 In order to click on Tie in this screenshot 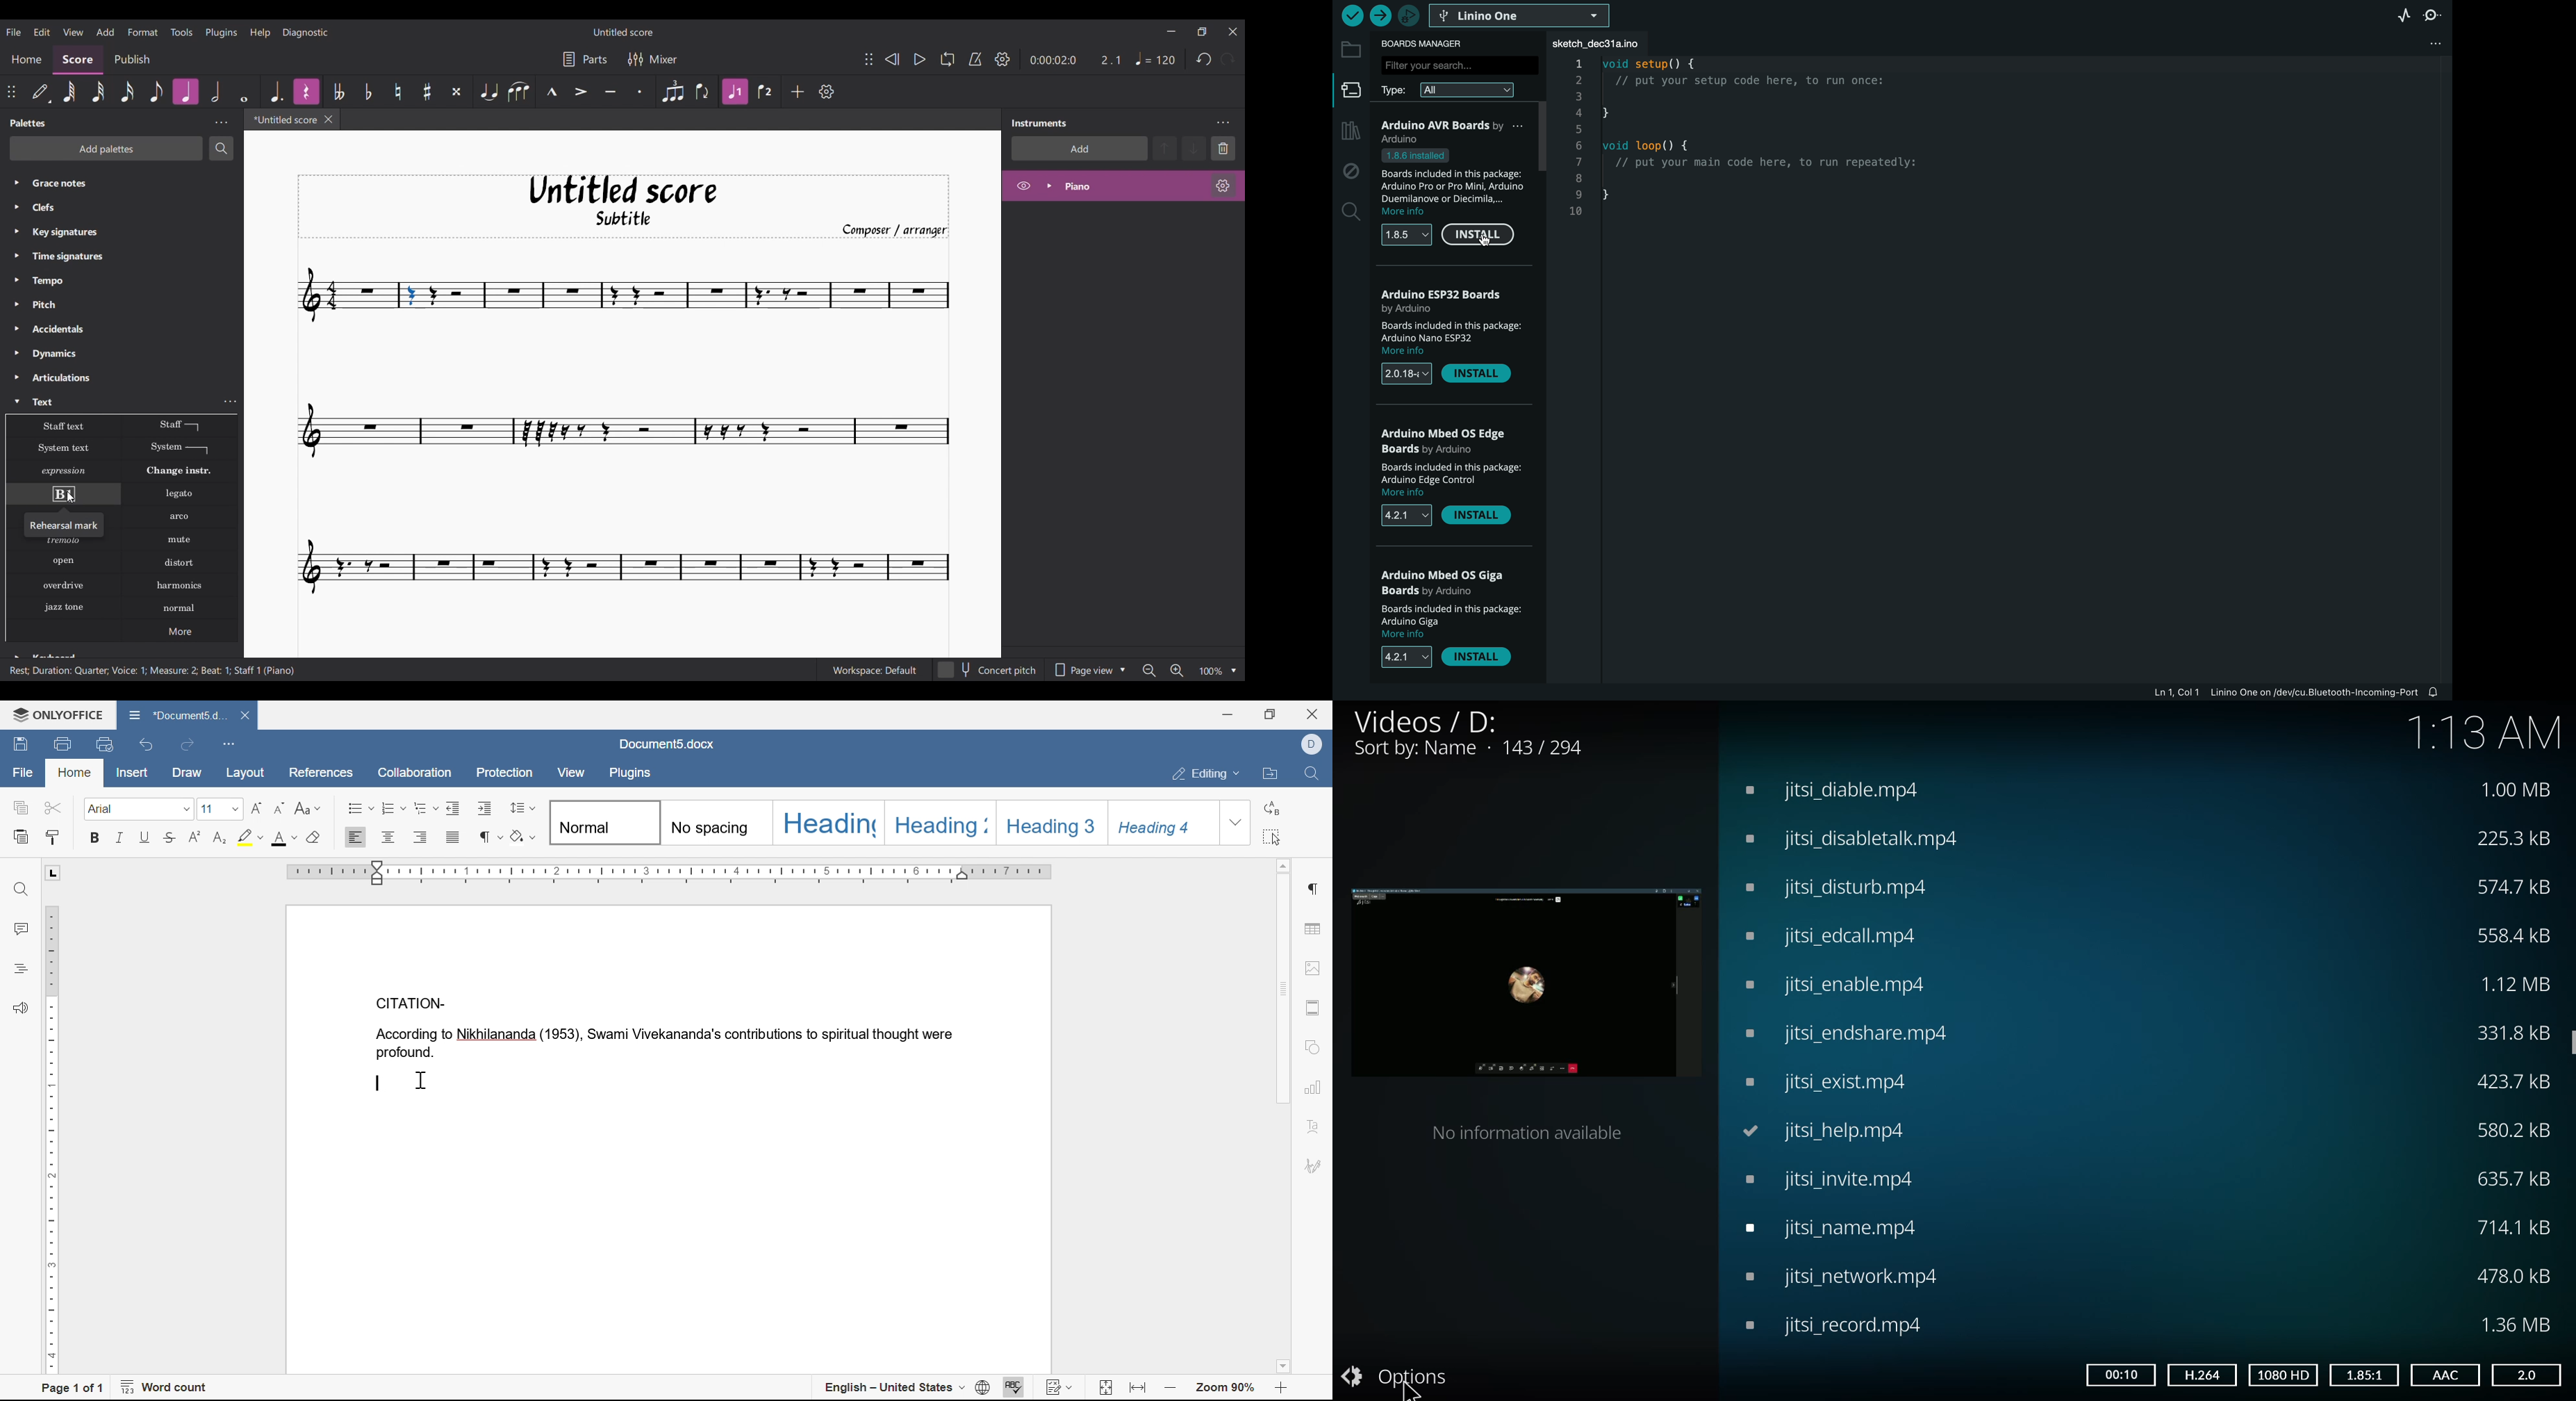, I will do `click(488, 91)`.